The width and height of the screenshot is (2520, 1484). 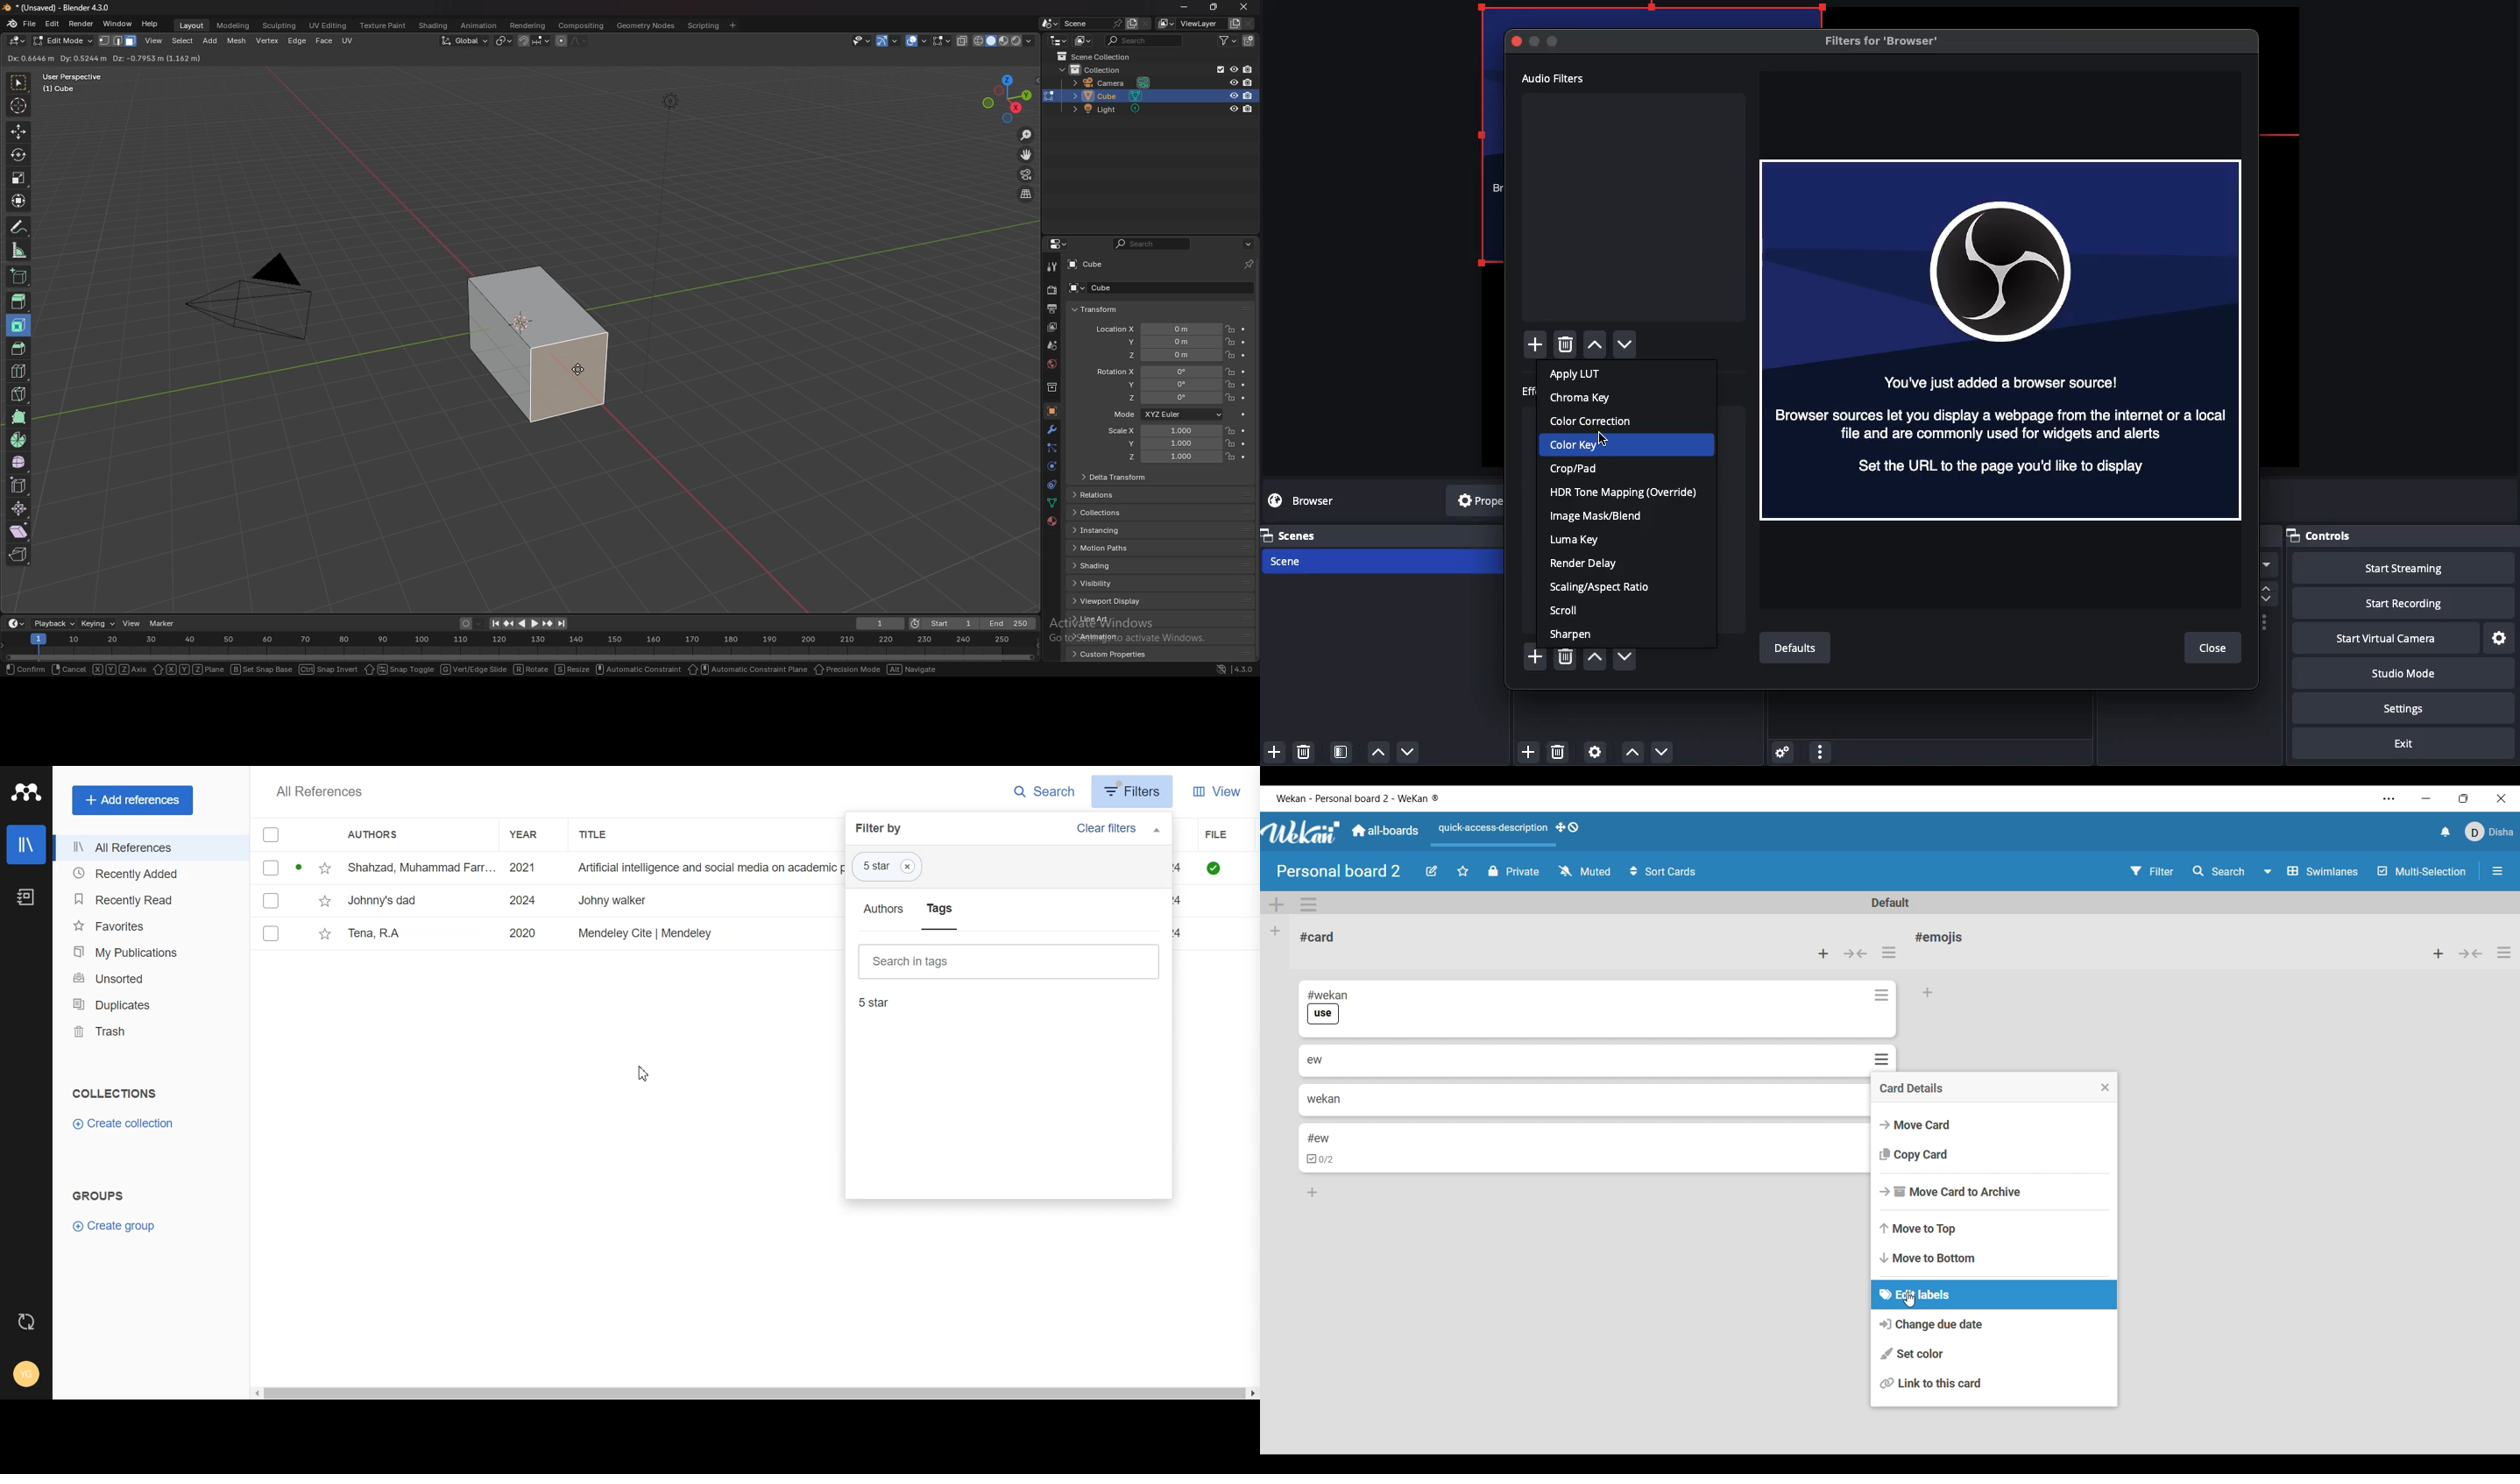 What do you see at coordinates (20, 509) in the screenshot?
I see `shrink` at bounding box center [20, 509].